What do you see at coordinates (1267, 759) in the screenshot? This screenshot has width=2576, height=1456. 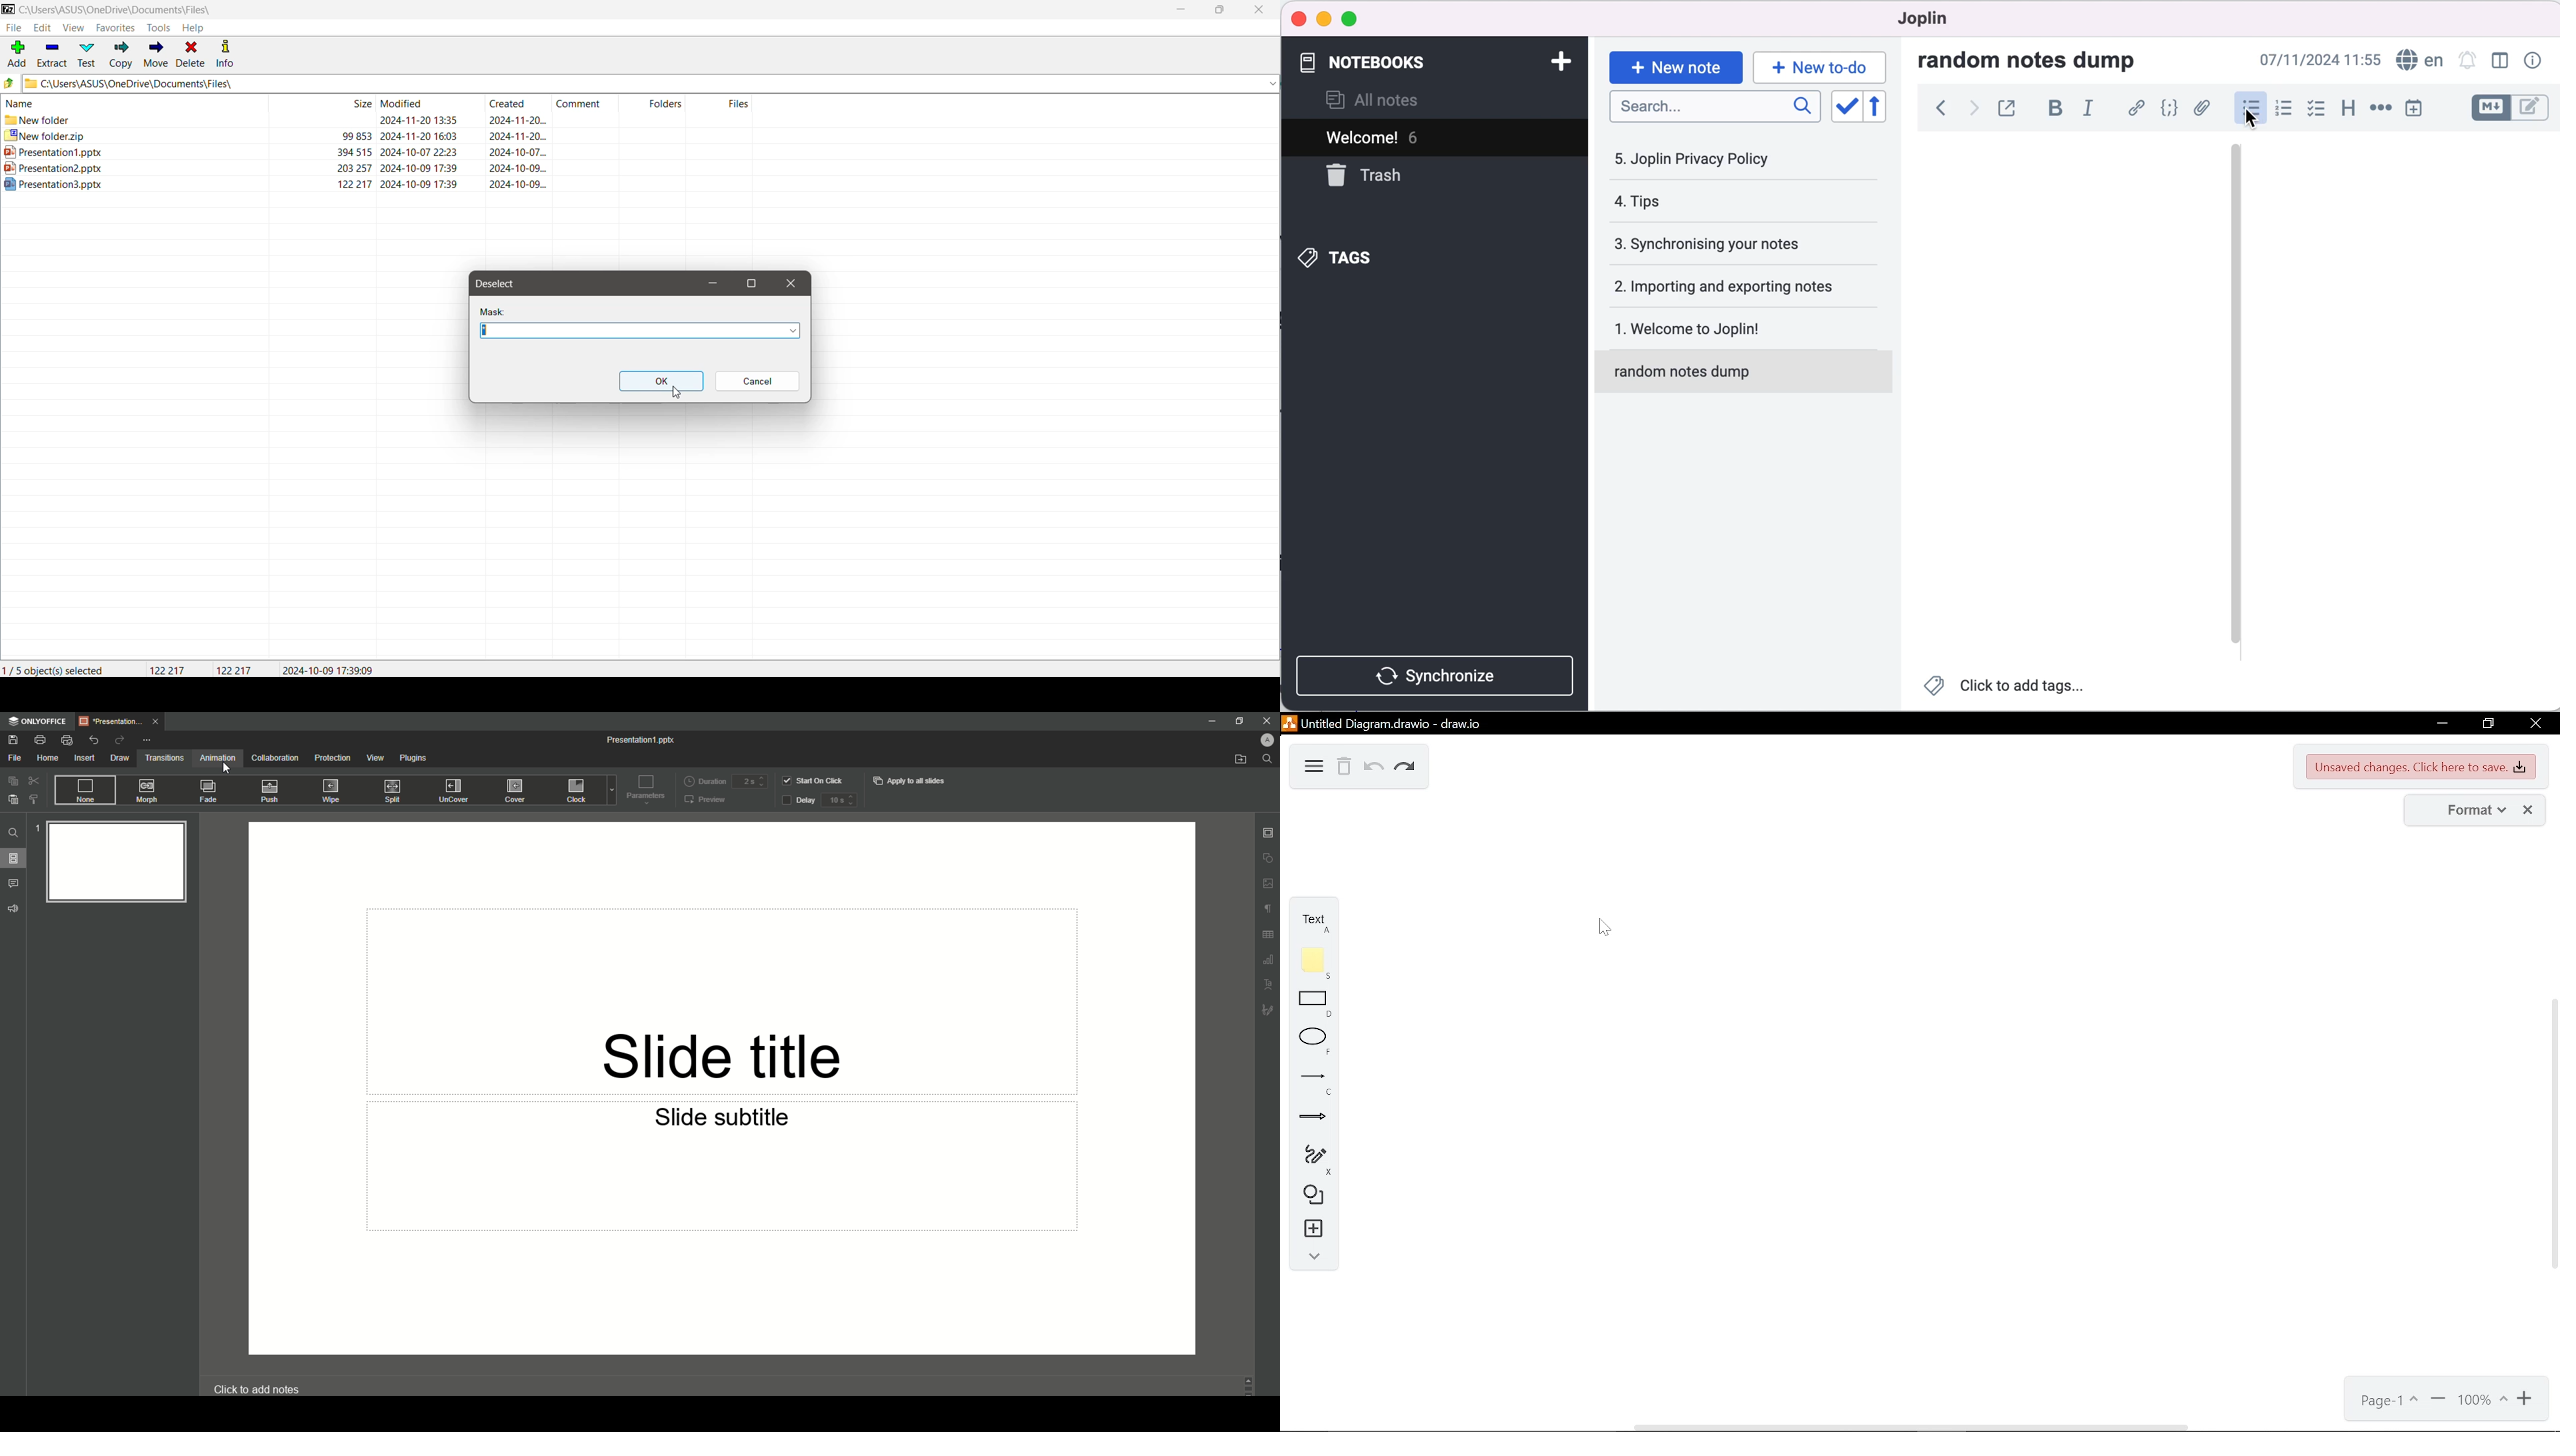 I see `Find` at bounding box center [1267, 759].